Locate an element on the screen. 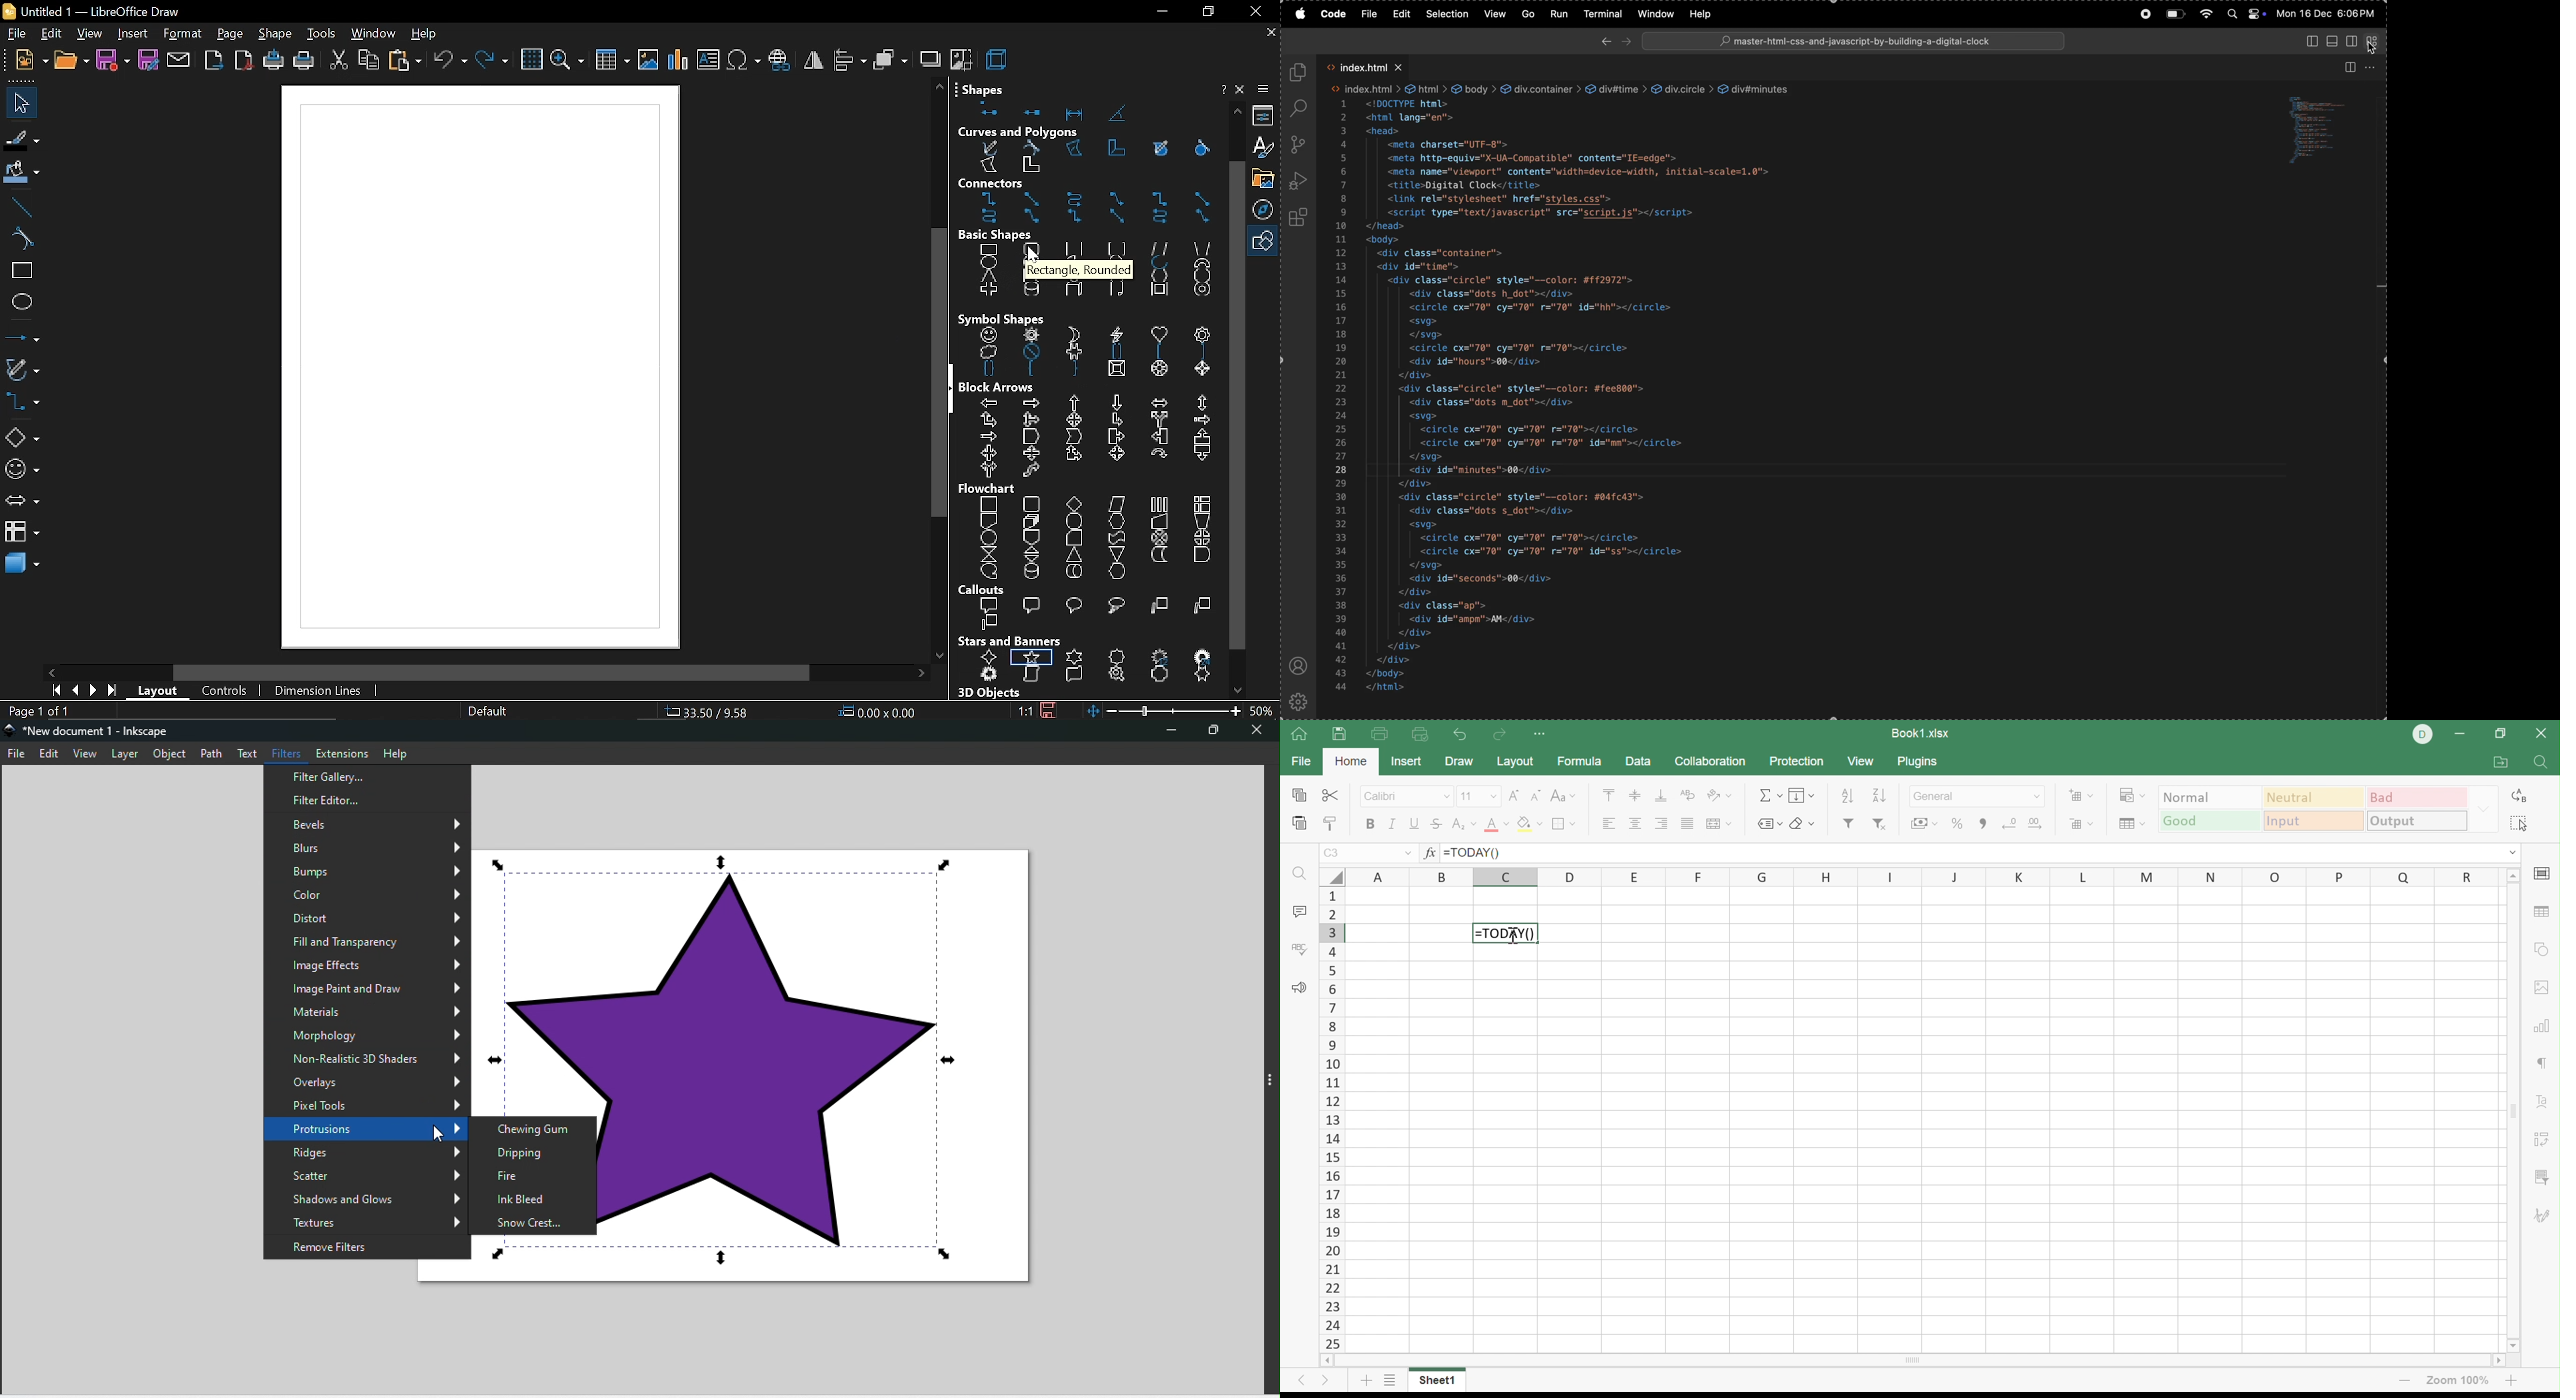 Image resolution: width=2576 pixels, height=1400 pixels. curve is located at coordinates (22, 240).